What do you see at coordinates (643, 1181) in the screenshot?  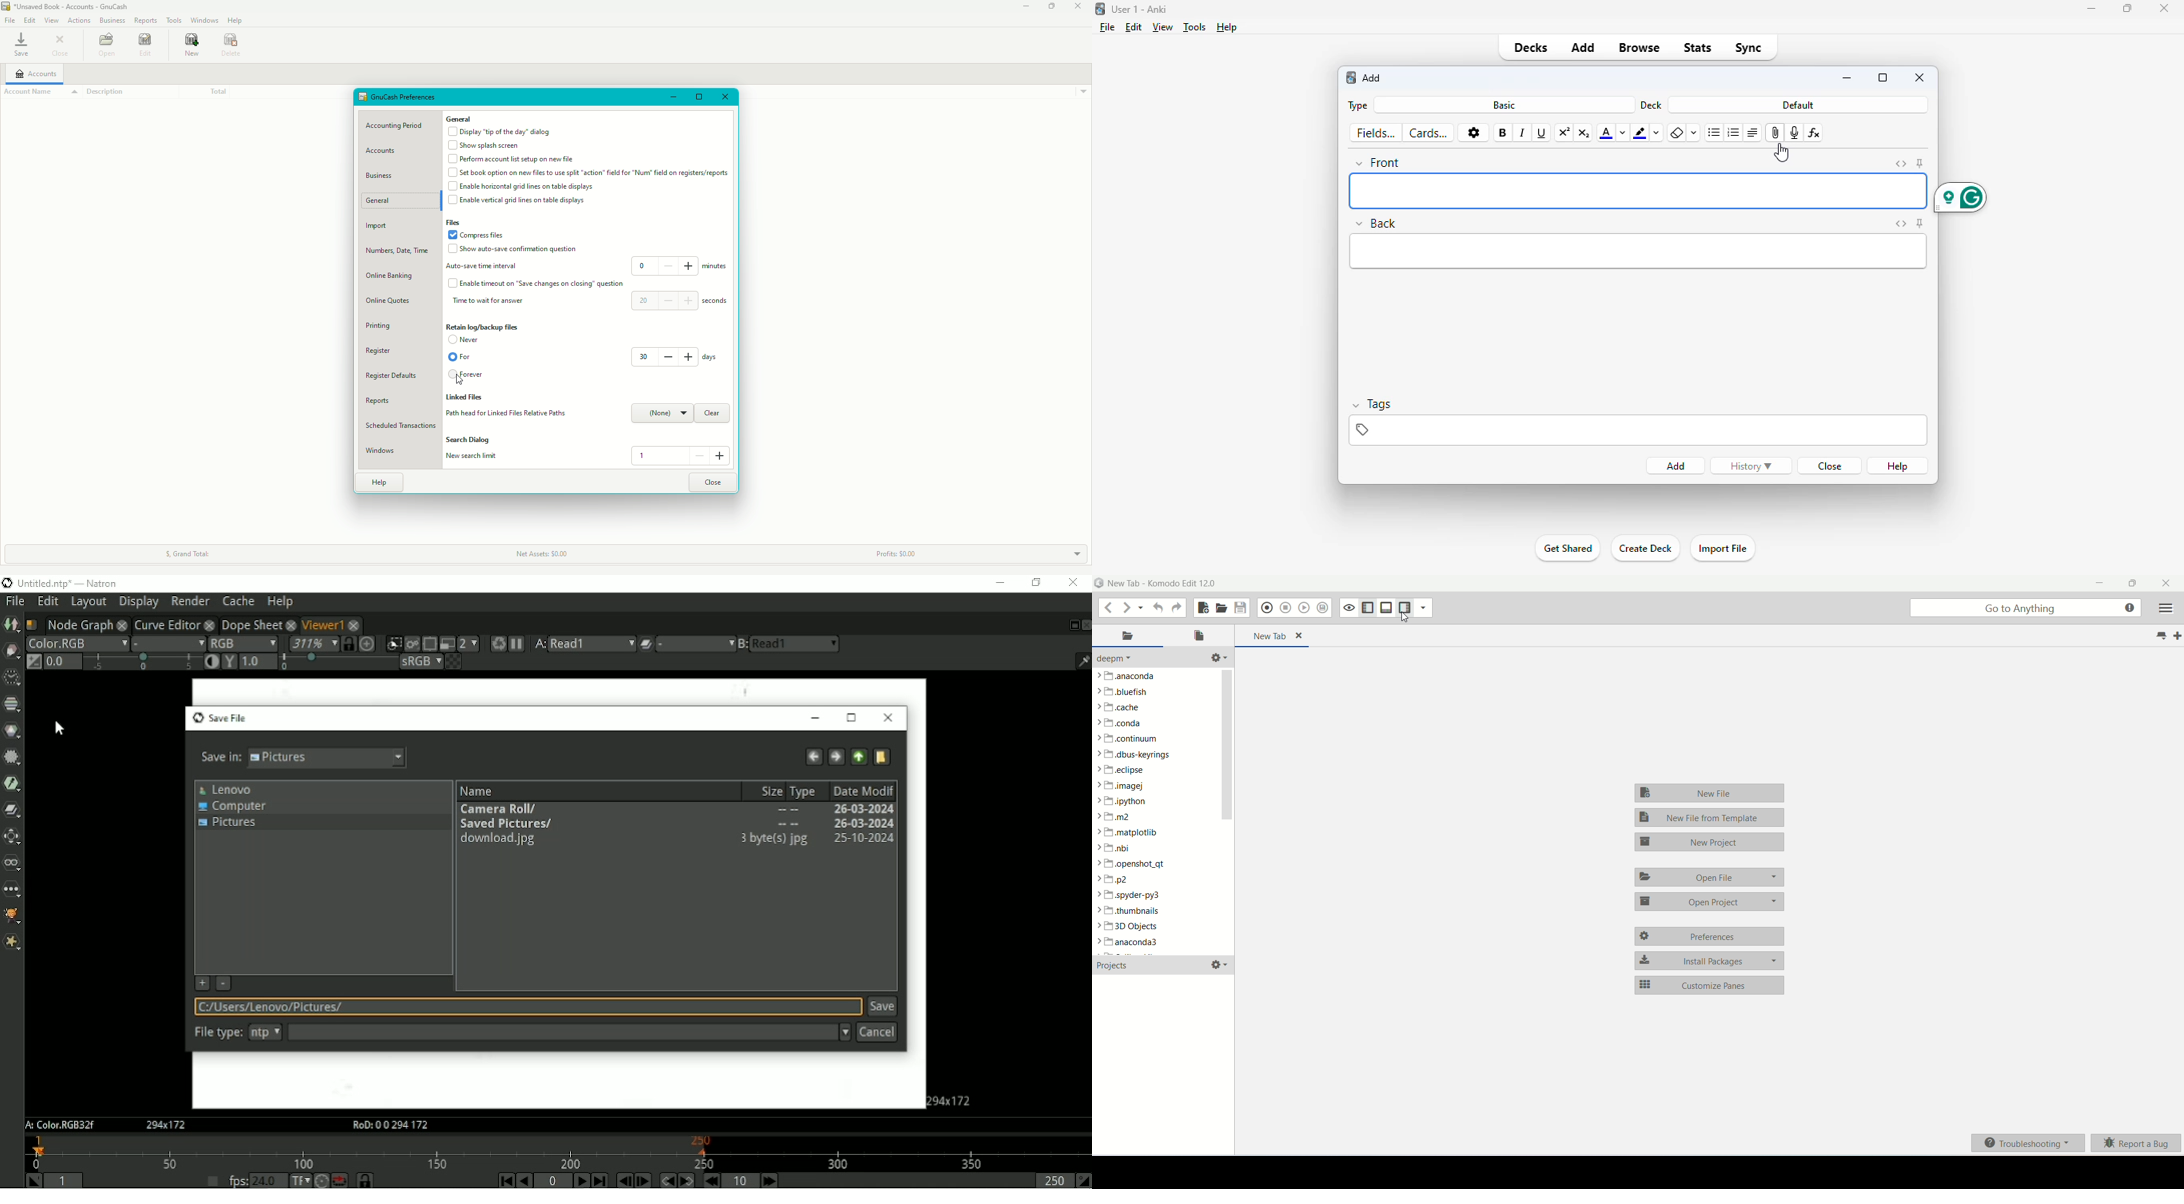 I see `Next frame` at bounding box center [643, 1181].